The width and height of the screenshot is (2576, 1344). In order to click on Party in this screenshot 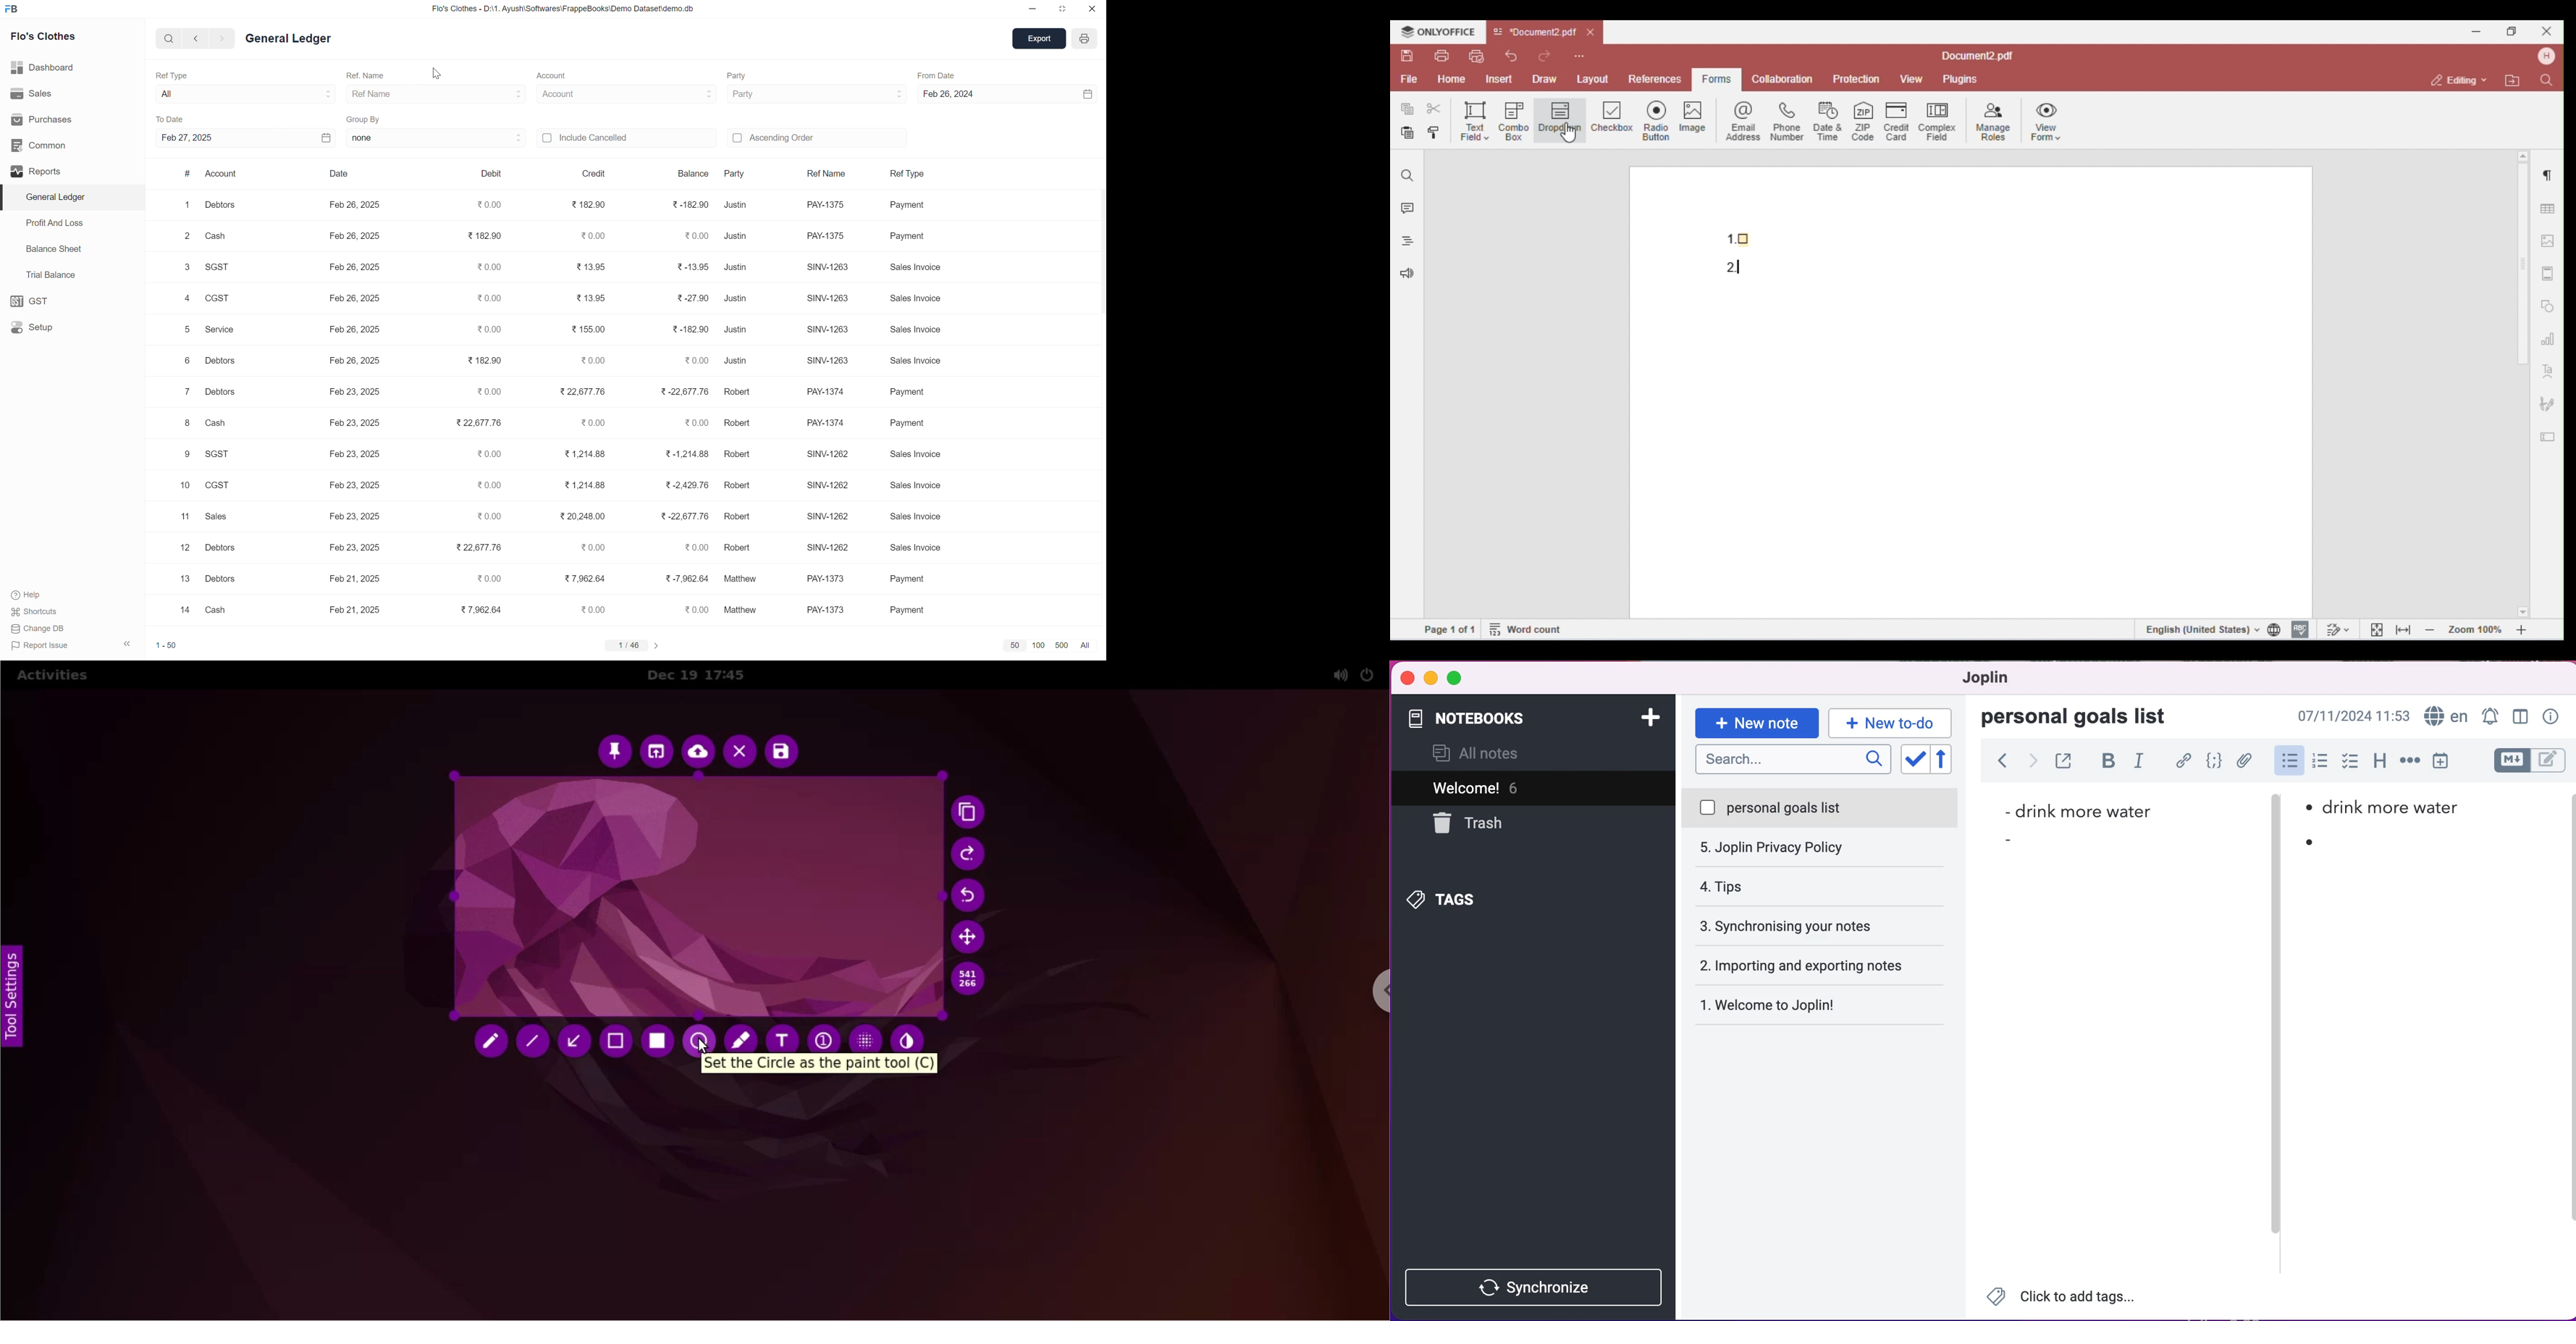, I will do `click(739, 75)`.